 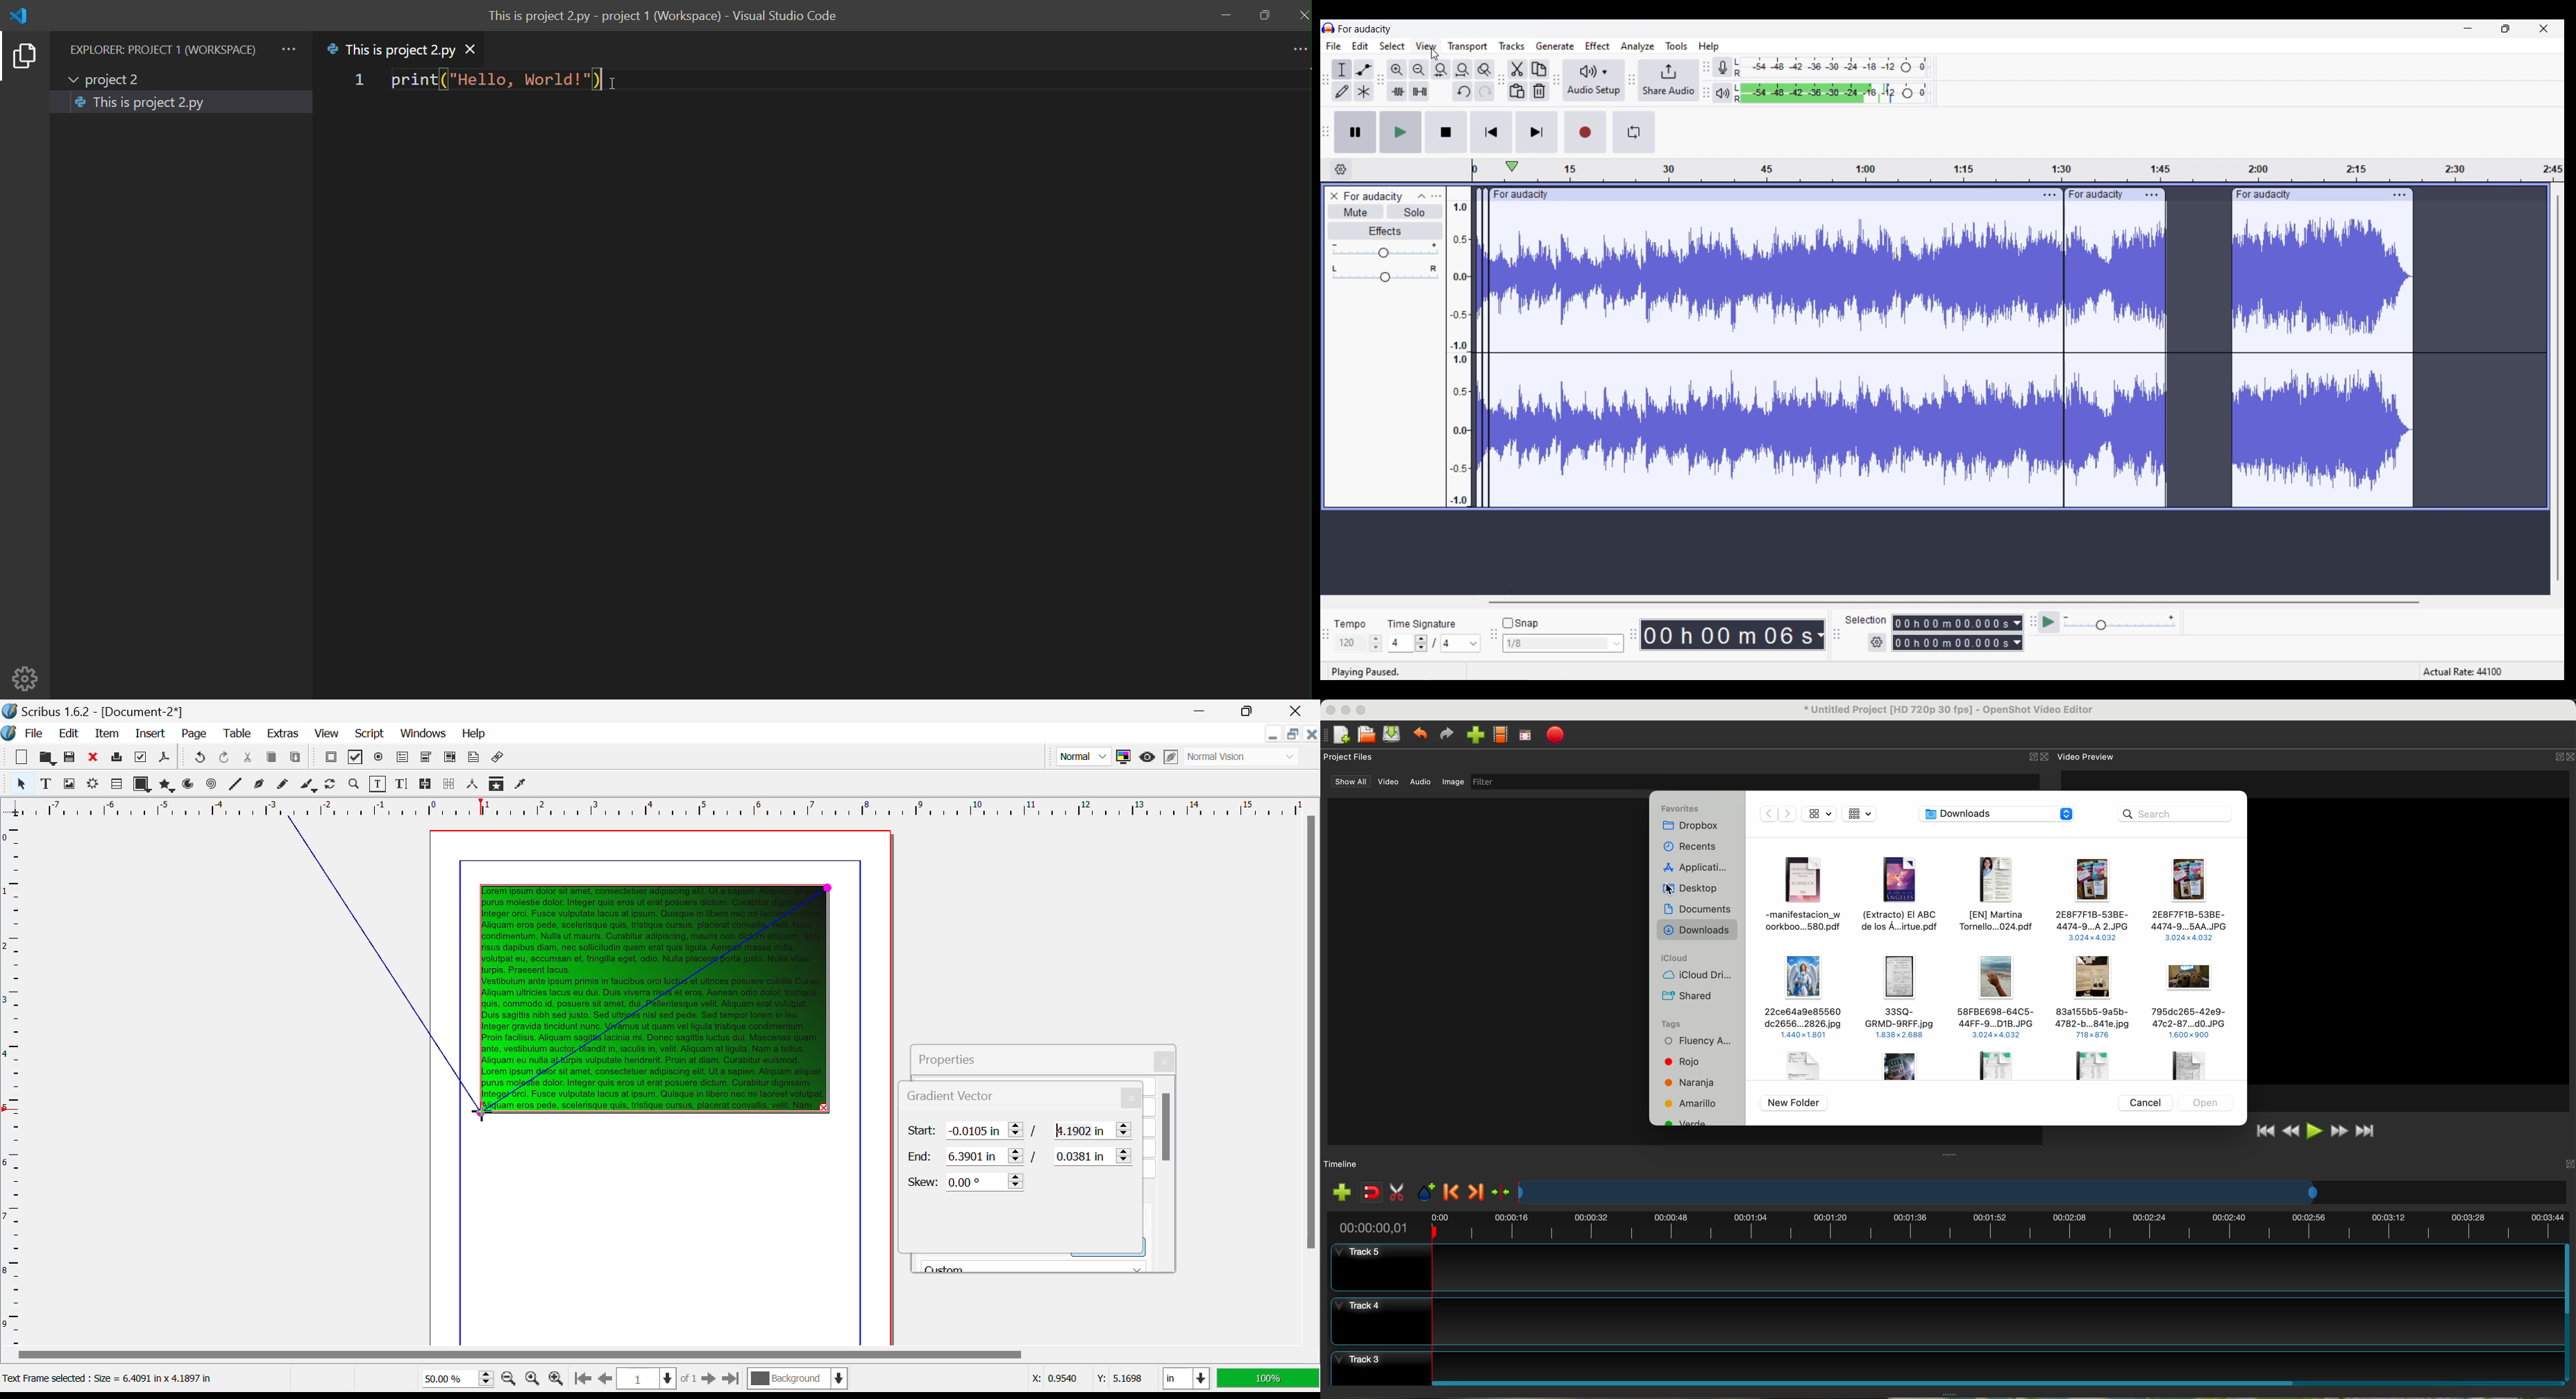 I want to click on Display Visual Appearance, so click(x=1243, y=757).